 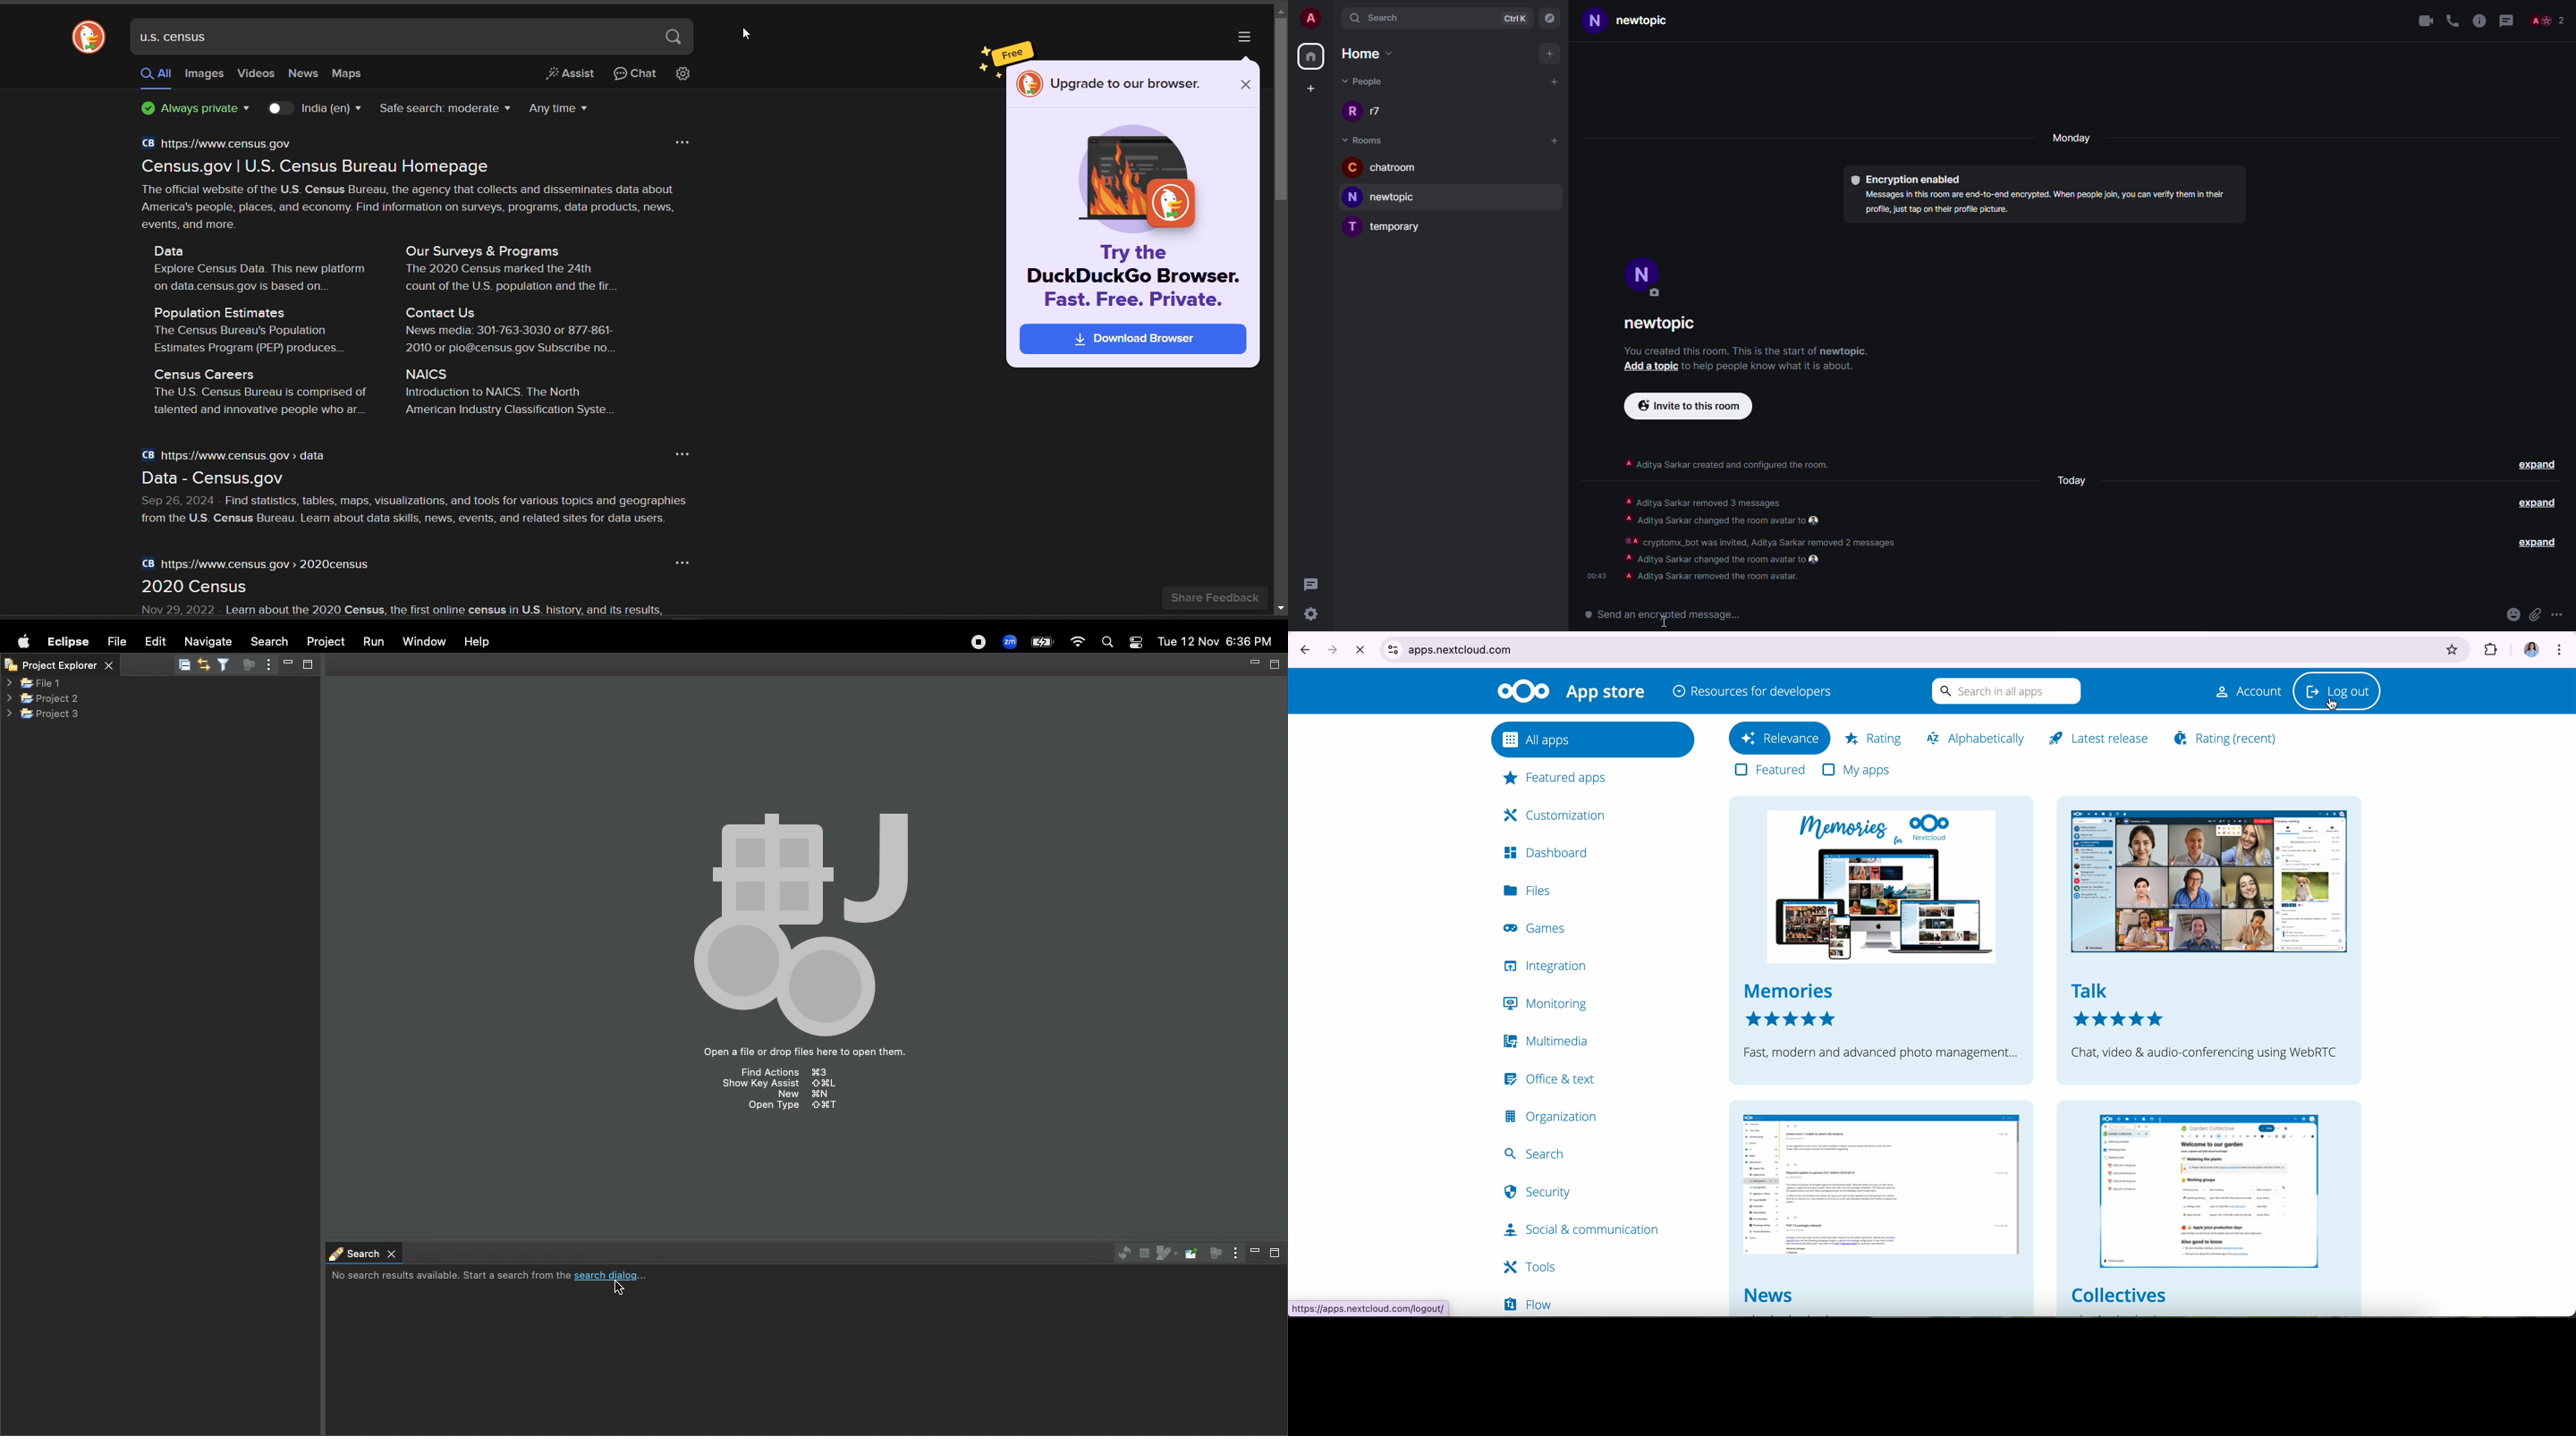 What do you see at coordinates (1530, 1268) in the screenshot?
I see `tools` at bounding box center [1530, 1268].